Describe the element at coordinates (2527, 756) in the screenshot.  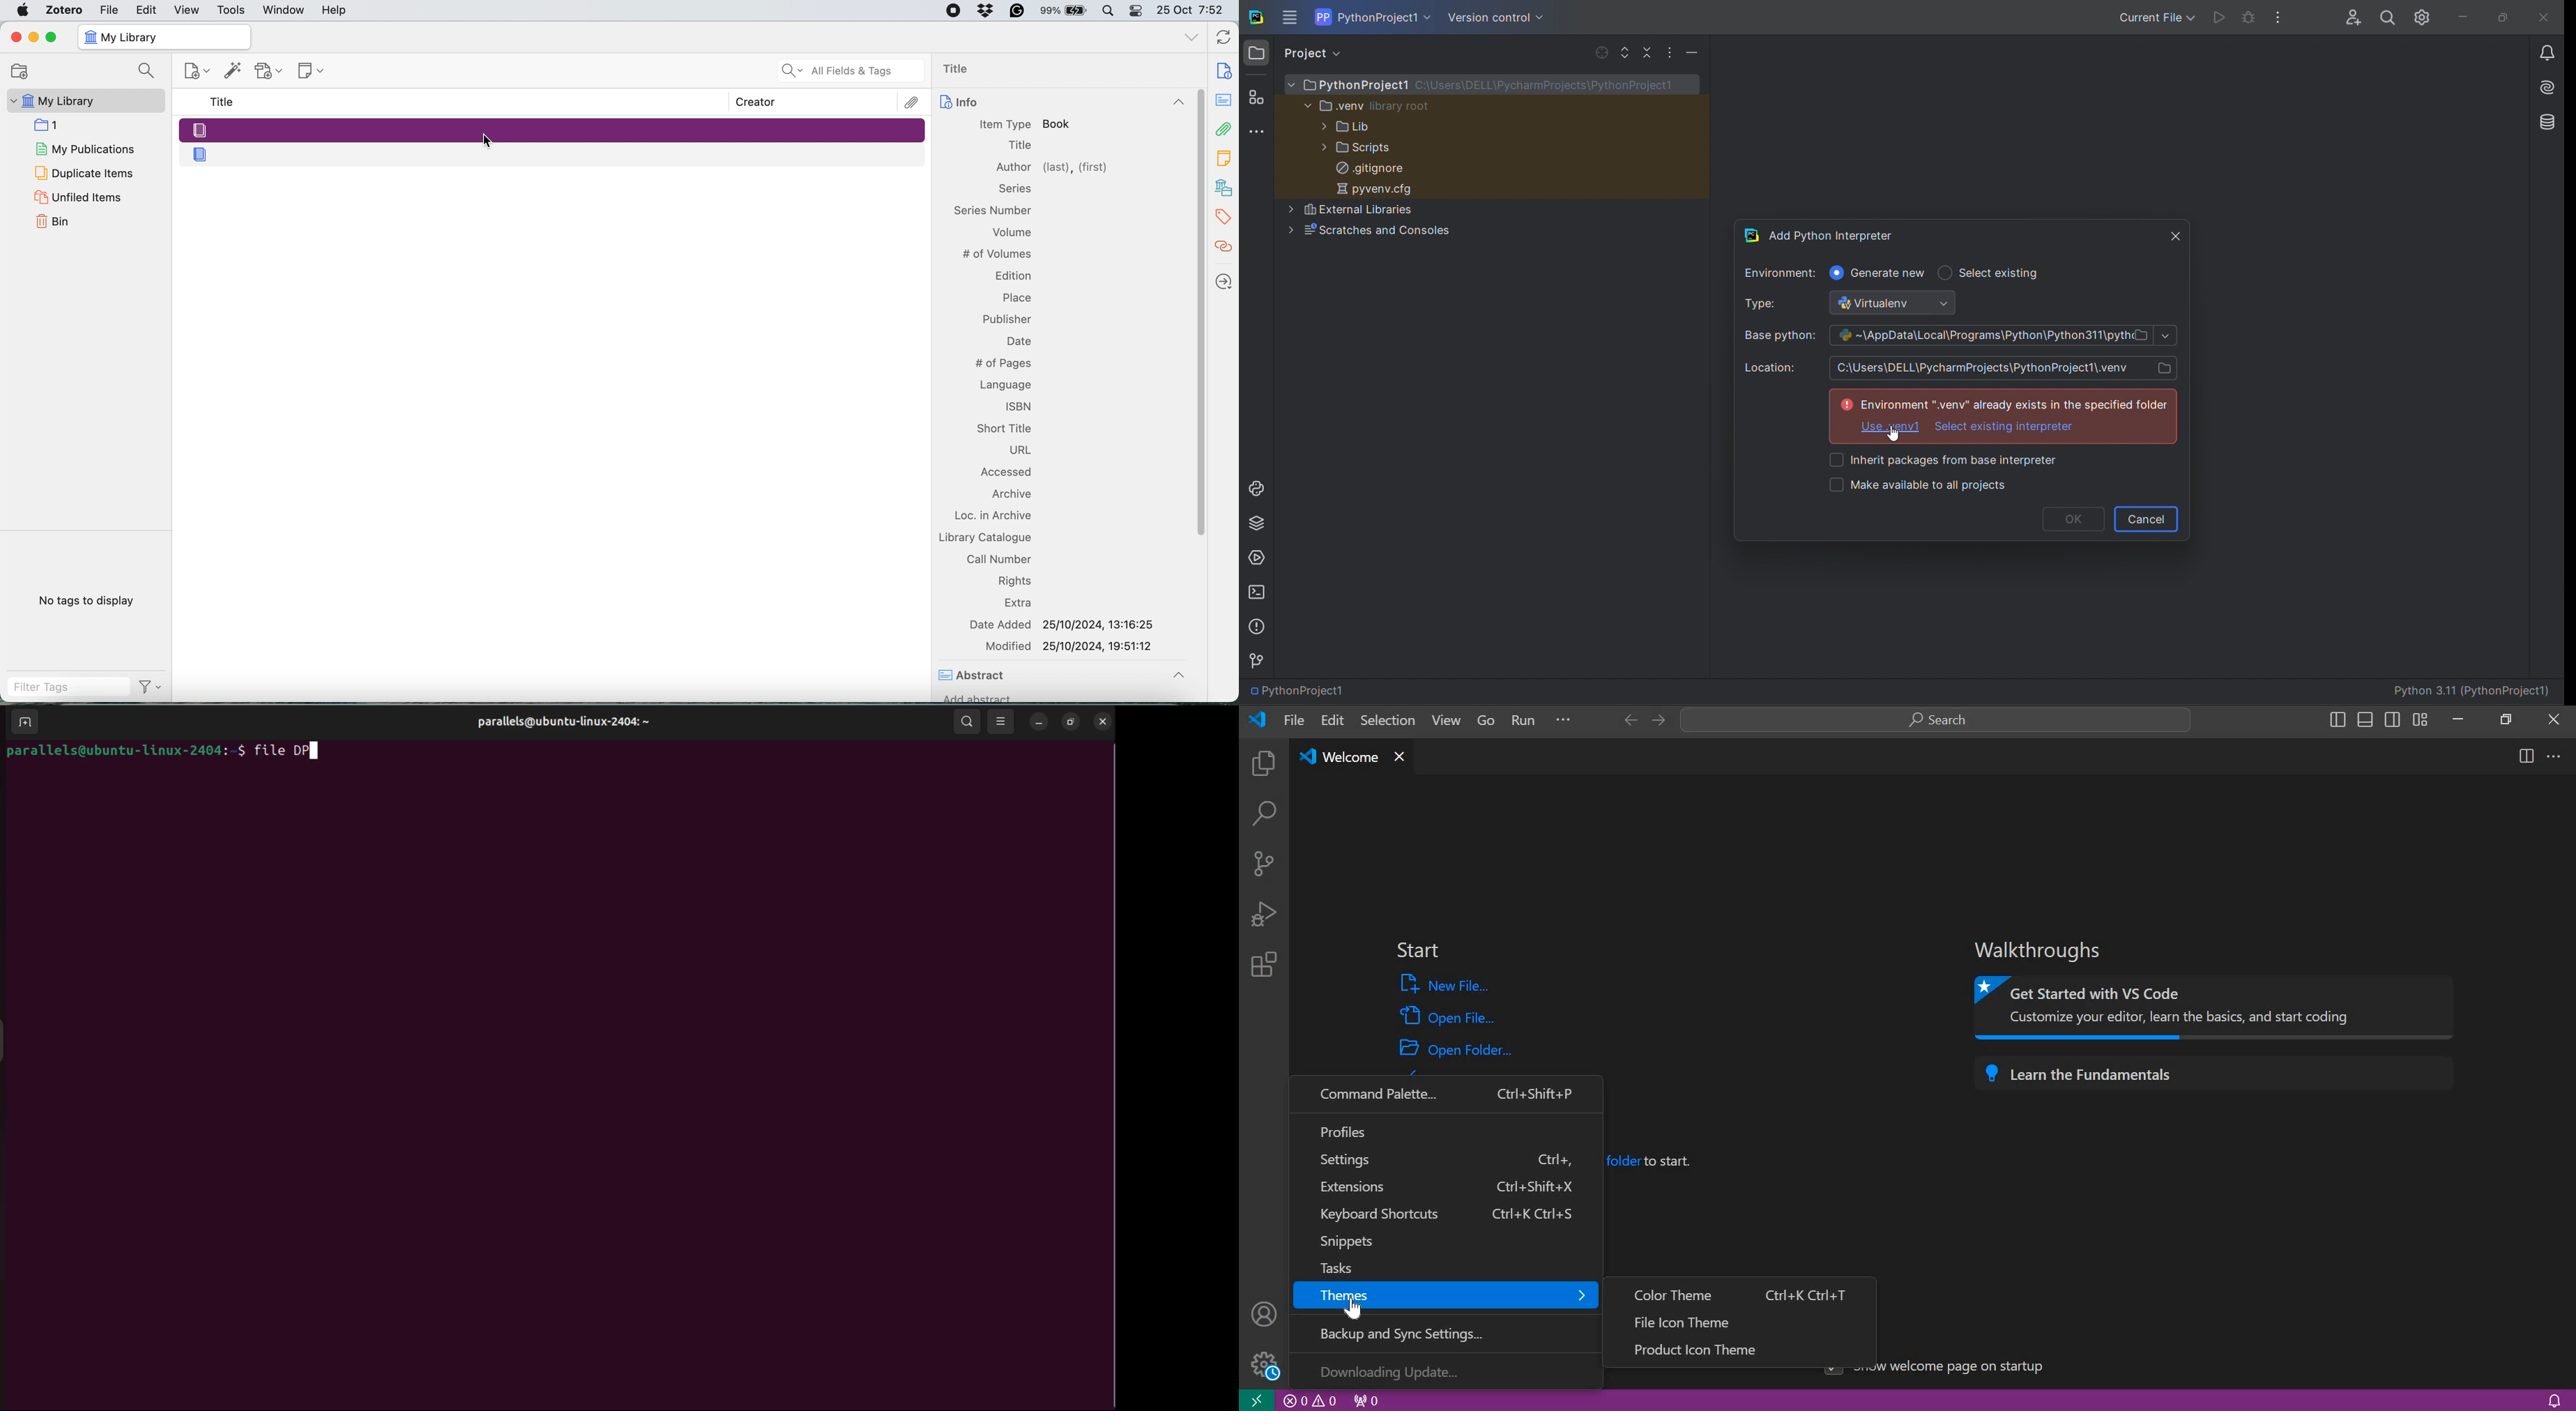
I see `split editor right` at that location.